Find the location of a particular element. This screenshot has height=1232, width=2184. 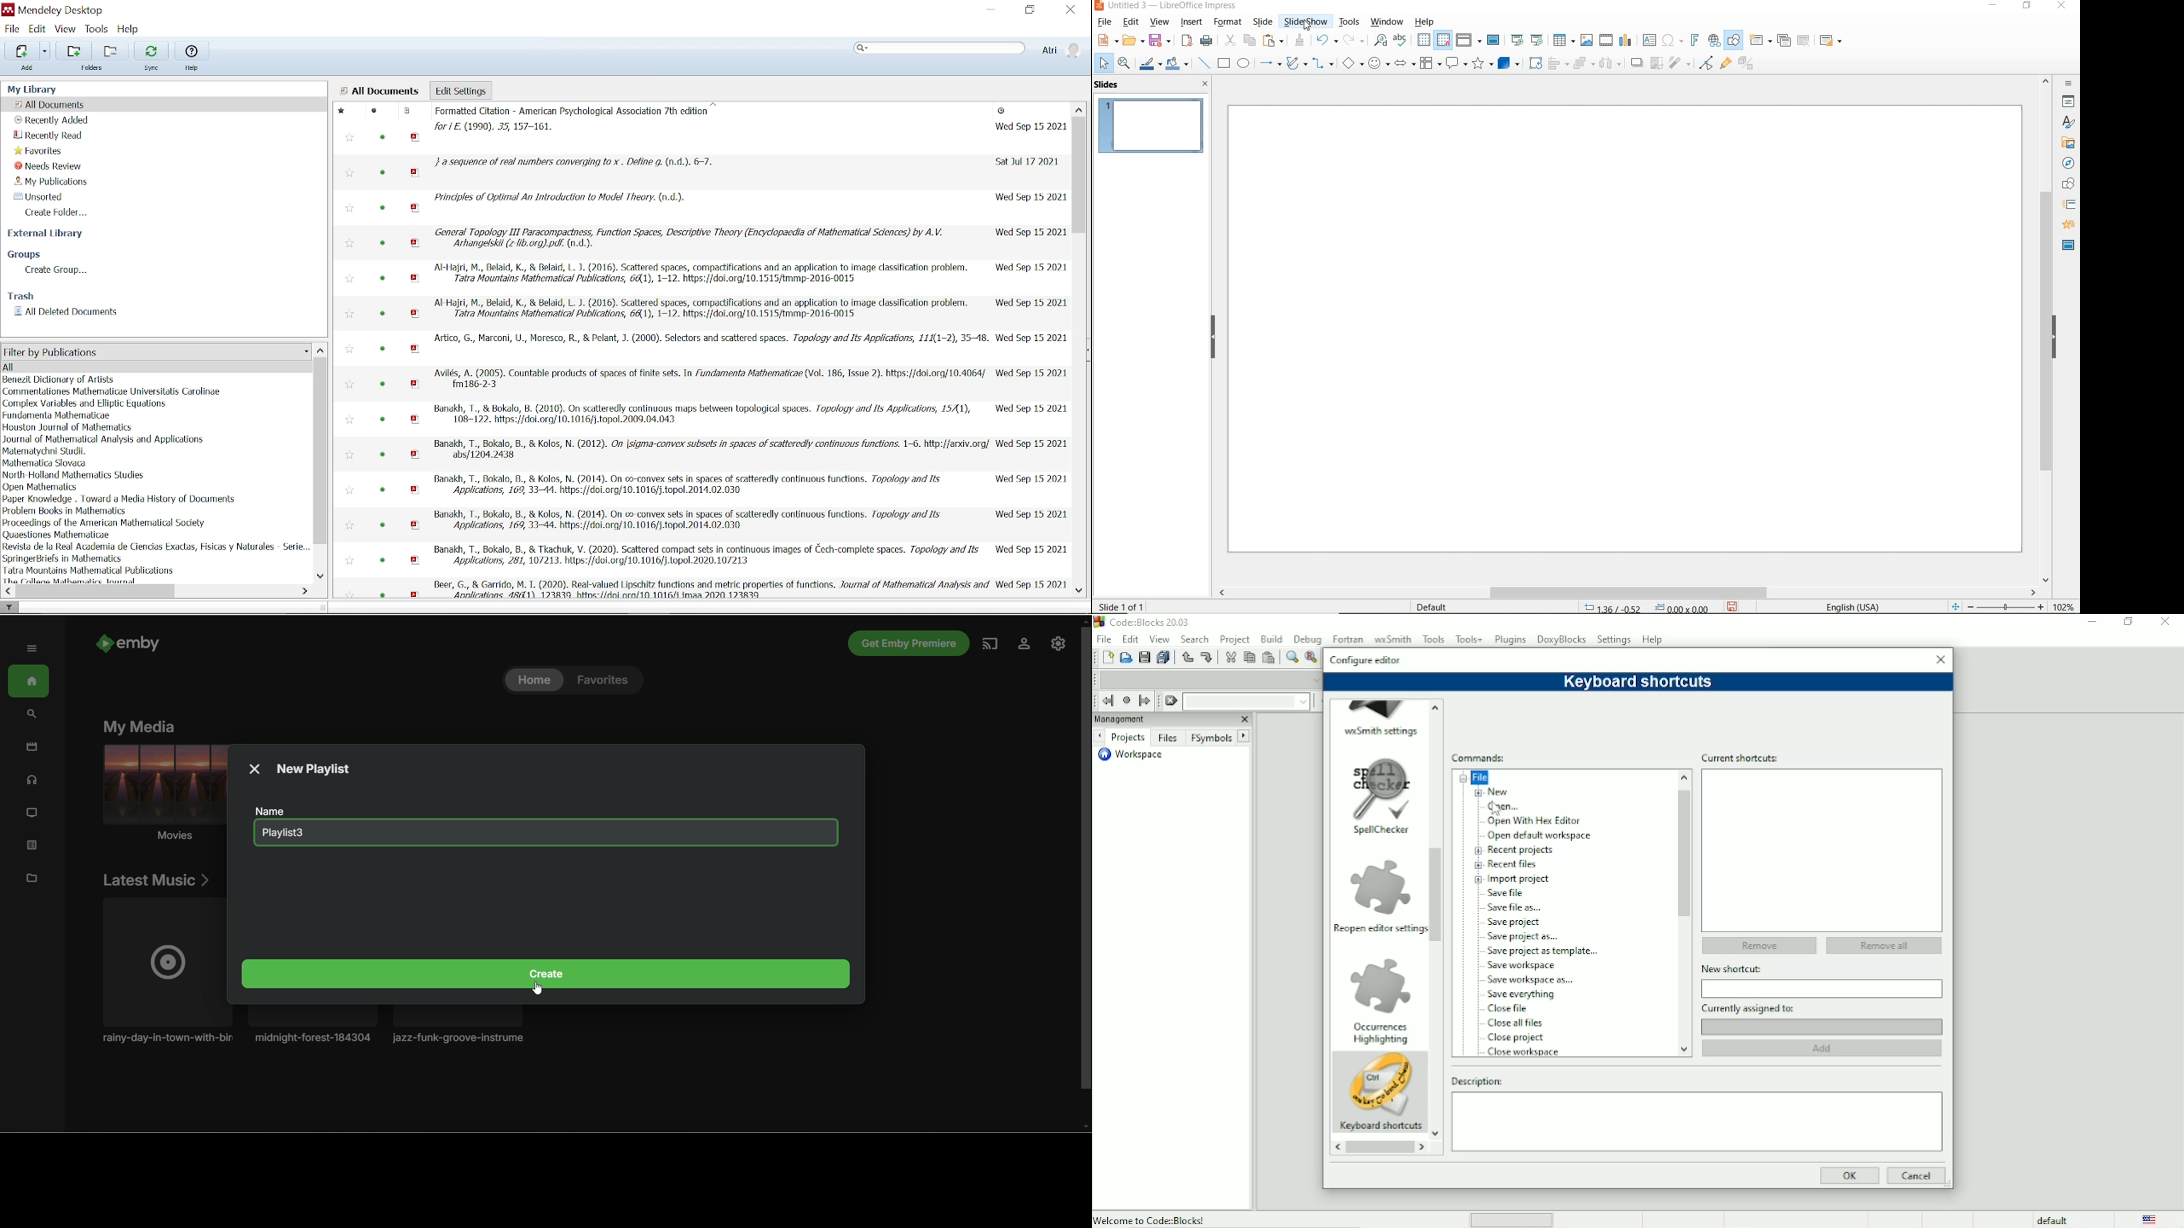

status is located at coordinates (382, 385).